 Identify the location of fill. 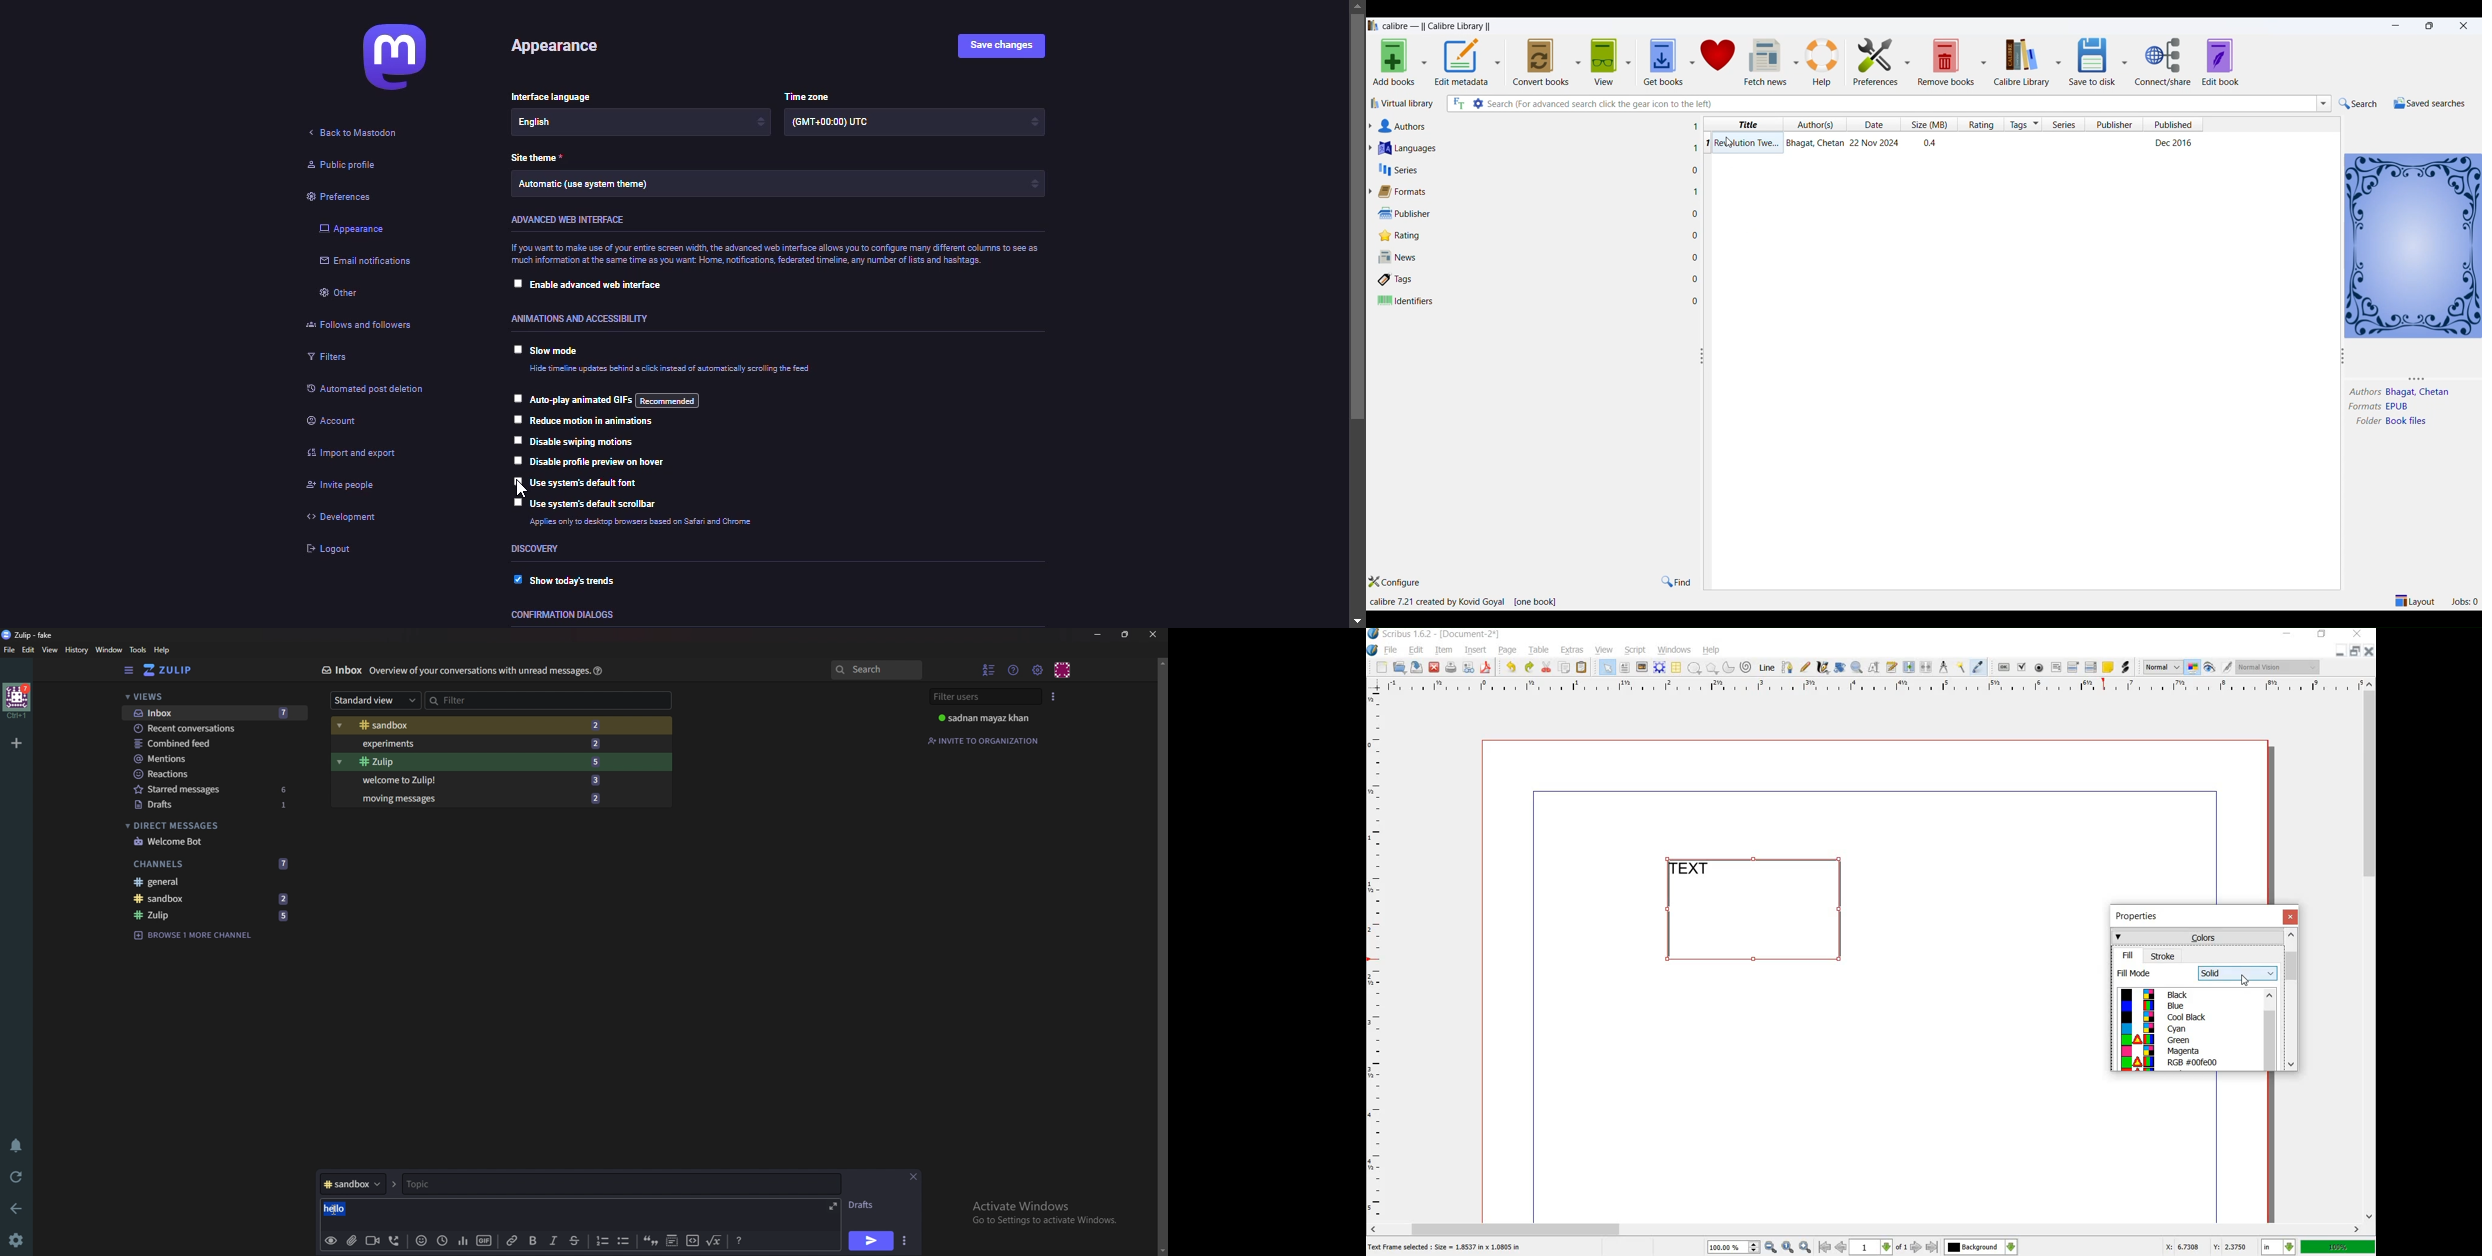
(2129, 955).